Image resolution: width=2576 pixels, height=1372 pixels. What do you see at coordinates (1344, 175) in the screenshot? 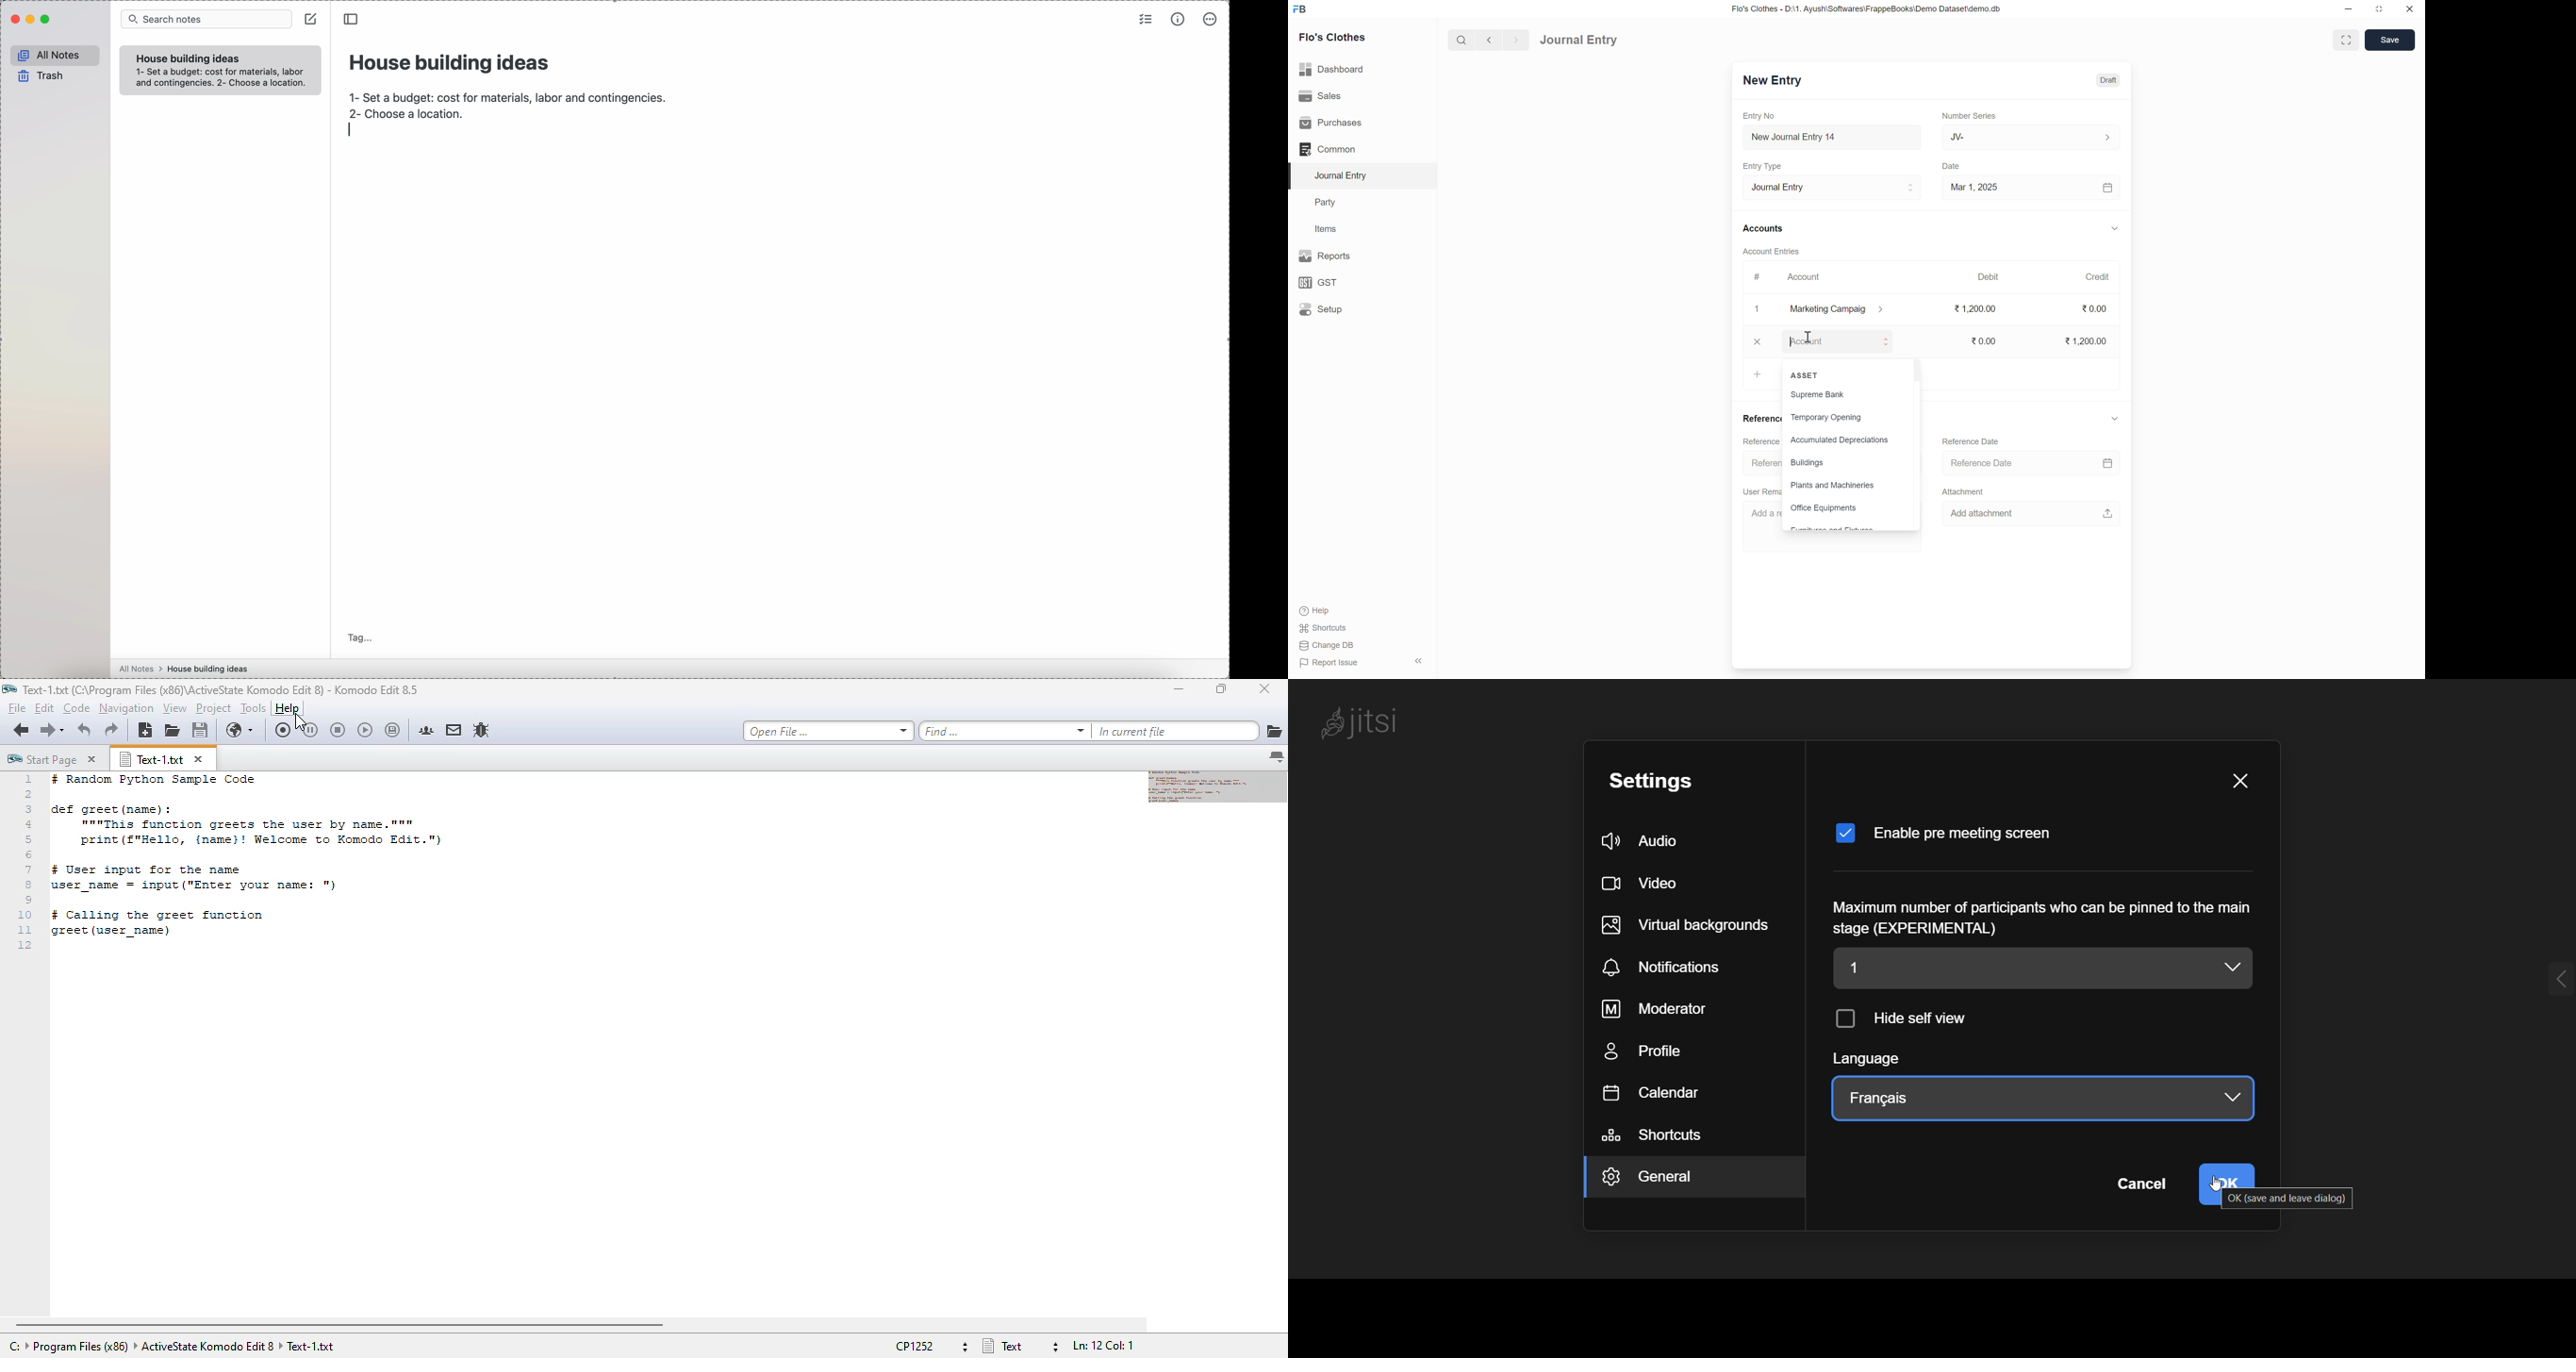
I see `Journal Entry` at bounding box center [1344, 175].